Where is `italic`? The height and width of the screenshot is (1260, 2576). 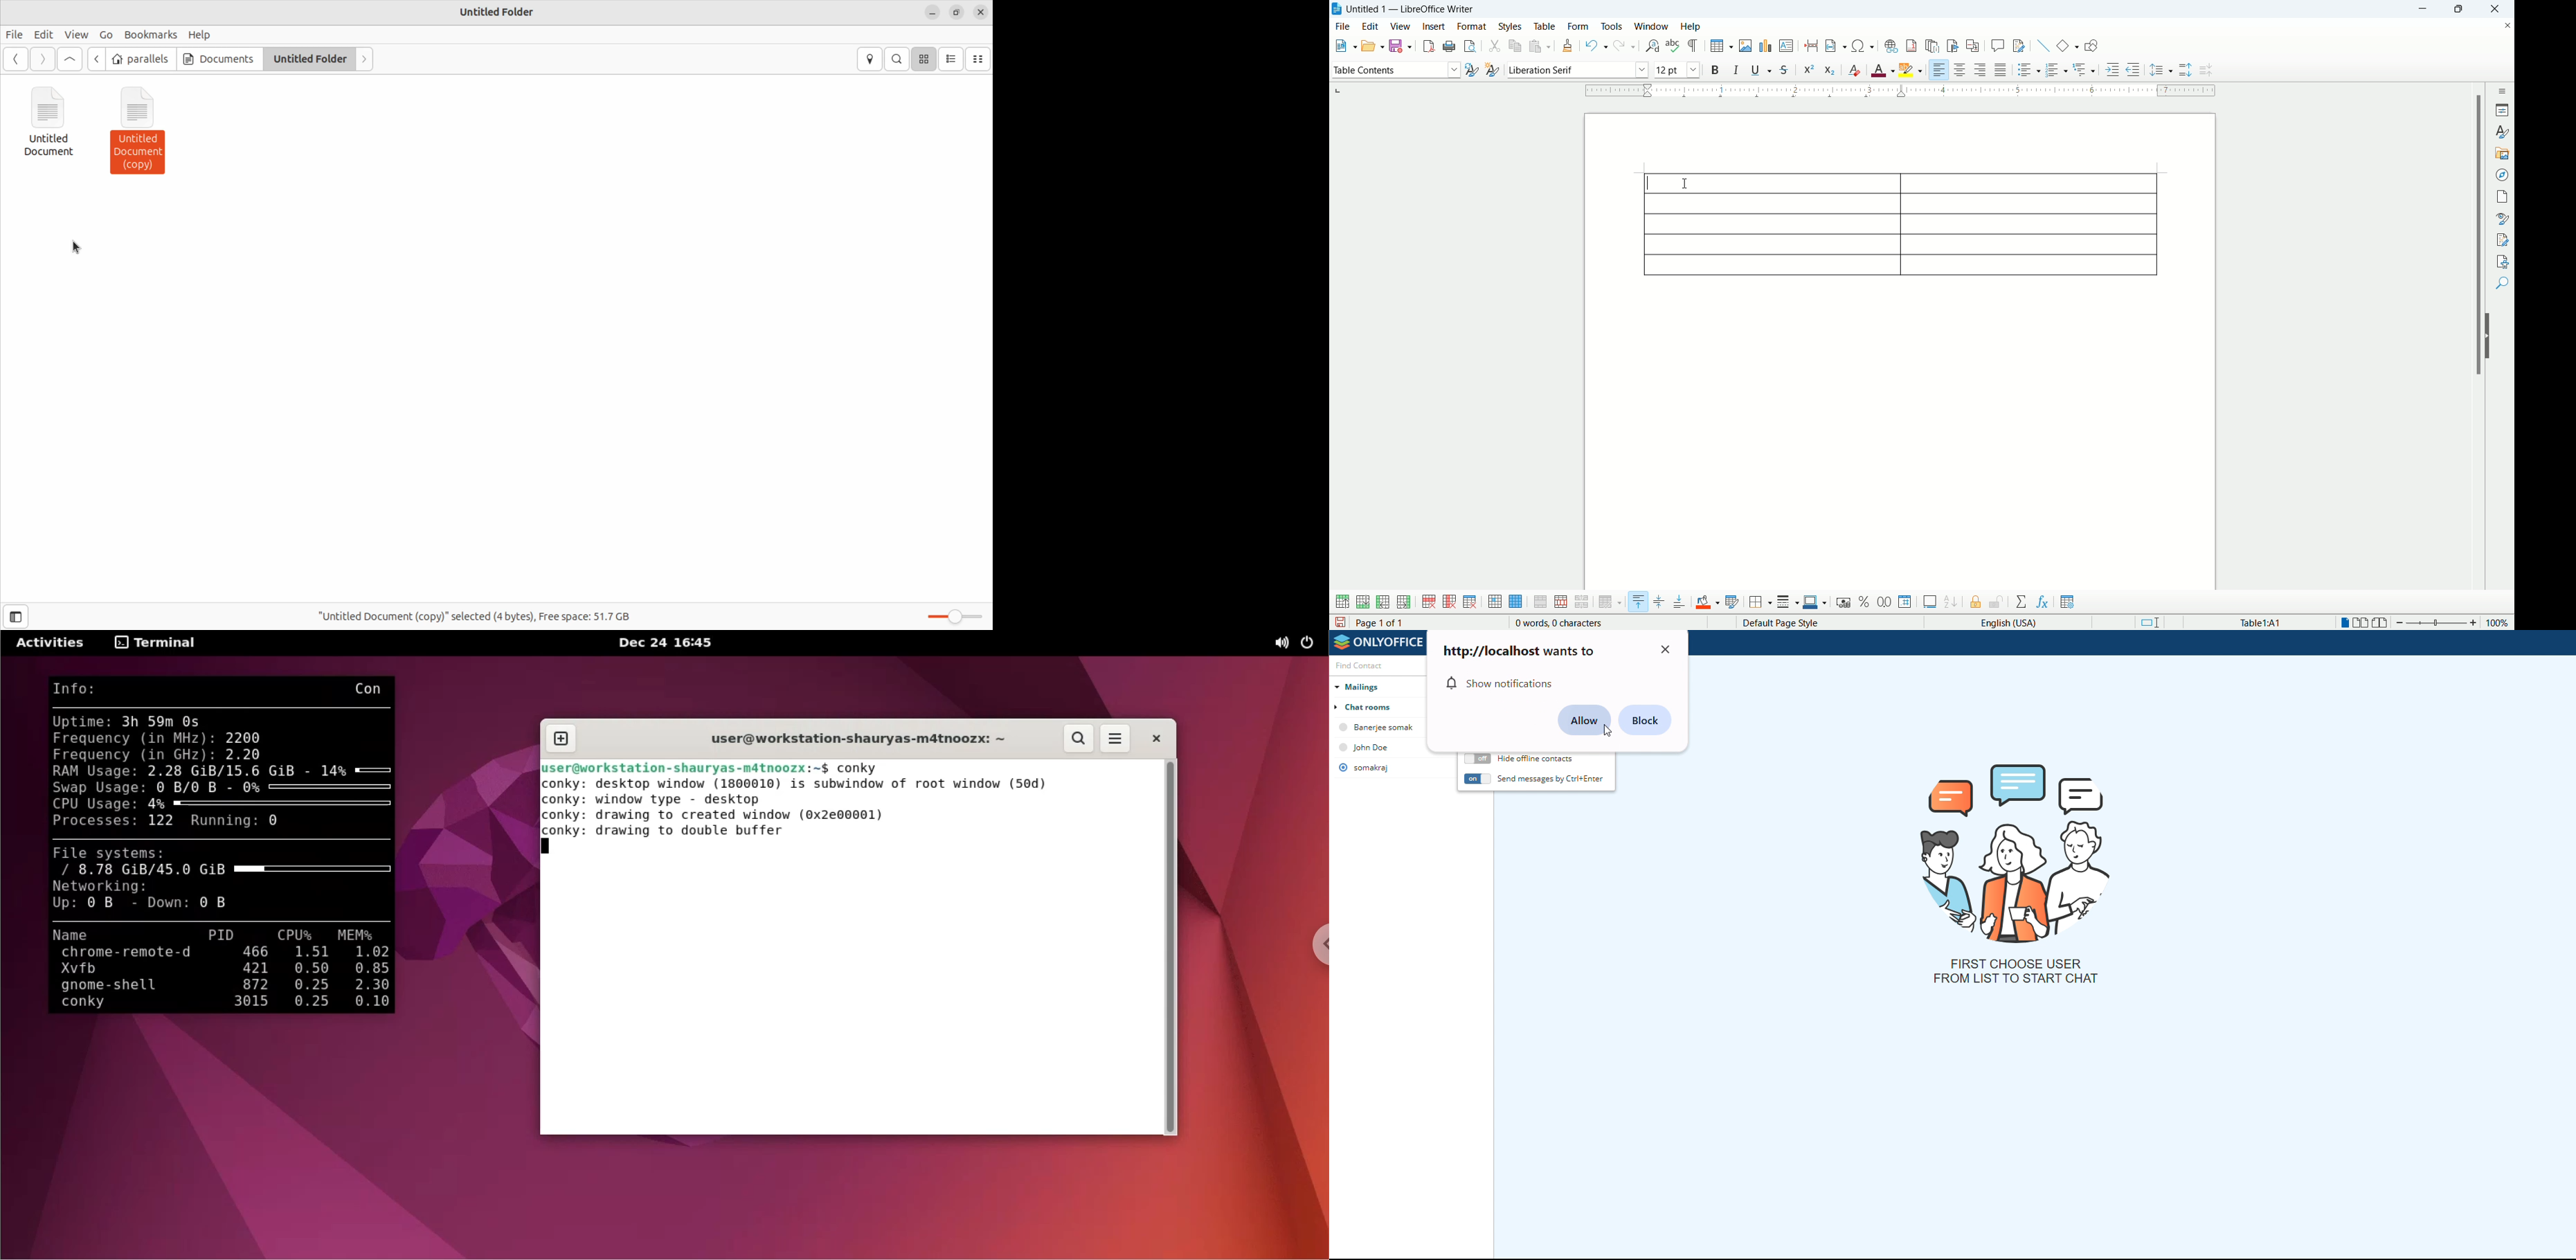
italic is located at coordinates (1739, 69).